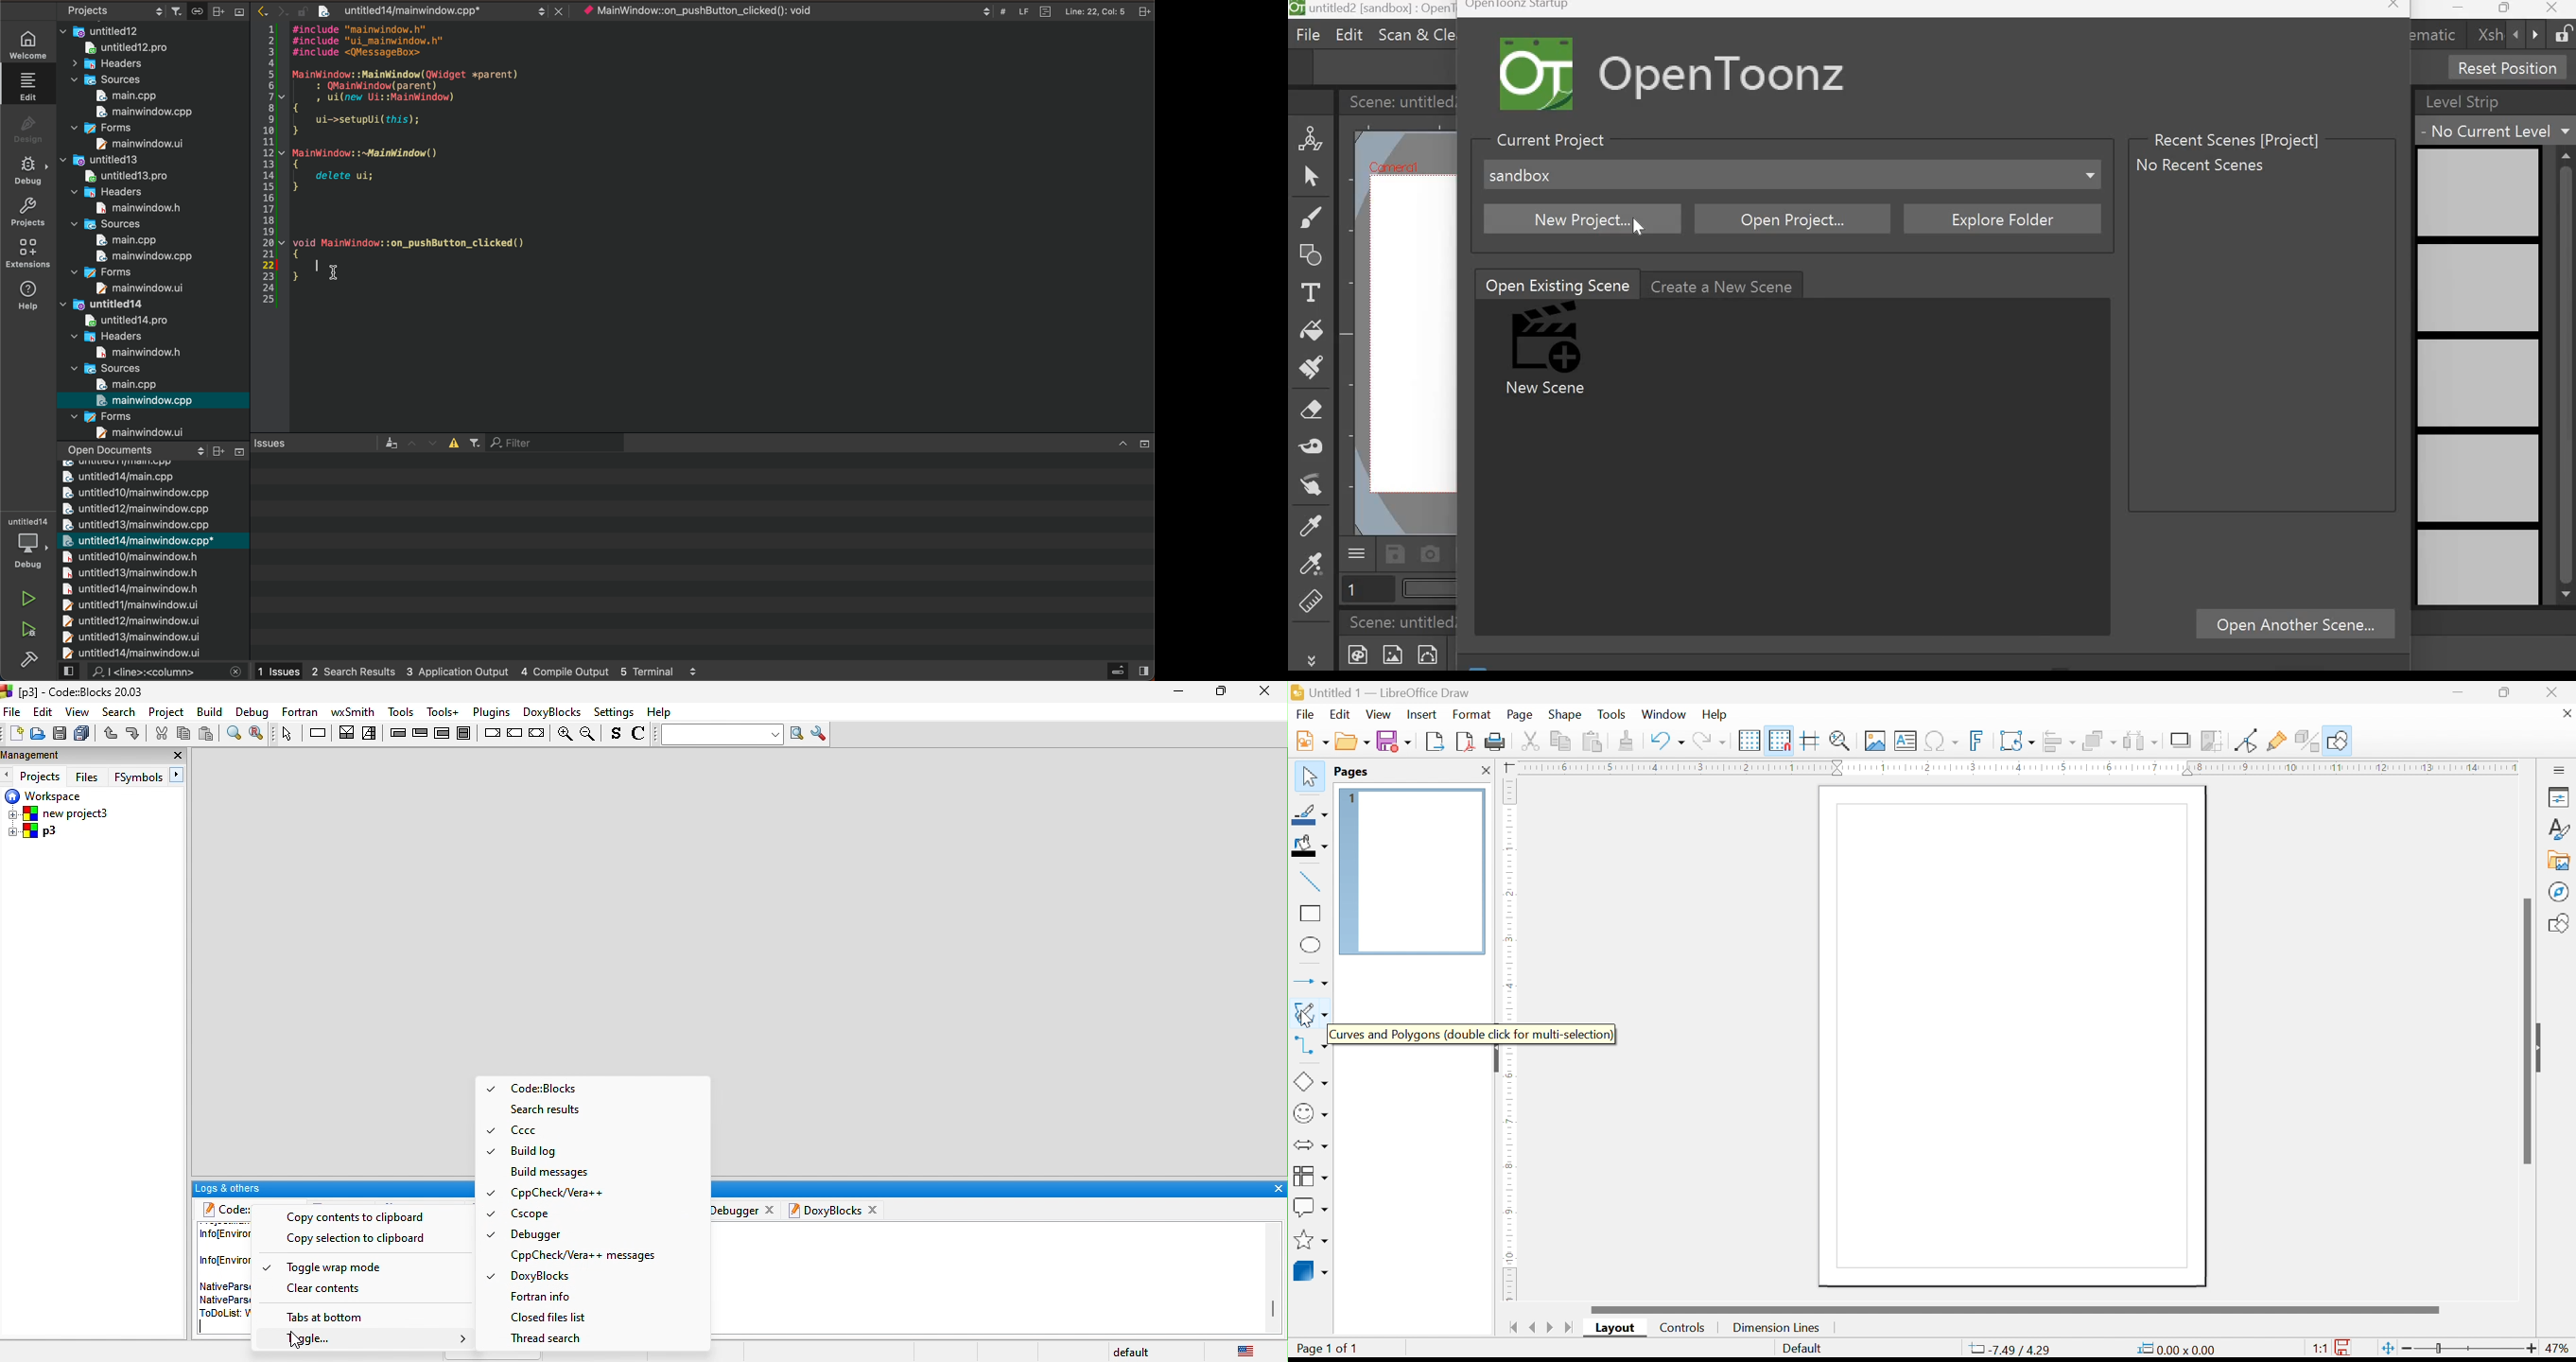  I want to click on selection tool, so click(1308, 776).